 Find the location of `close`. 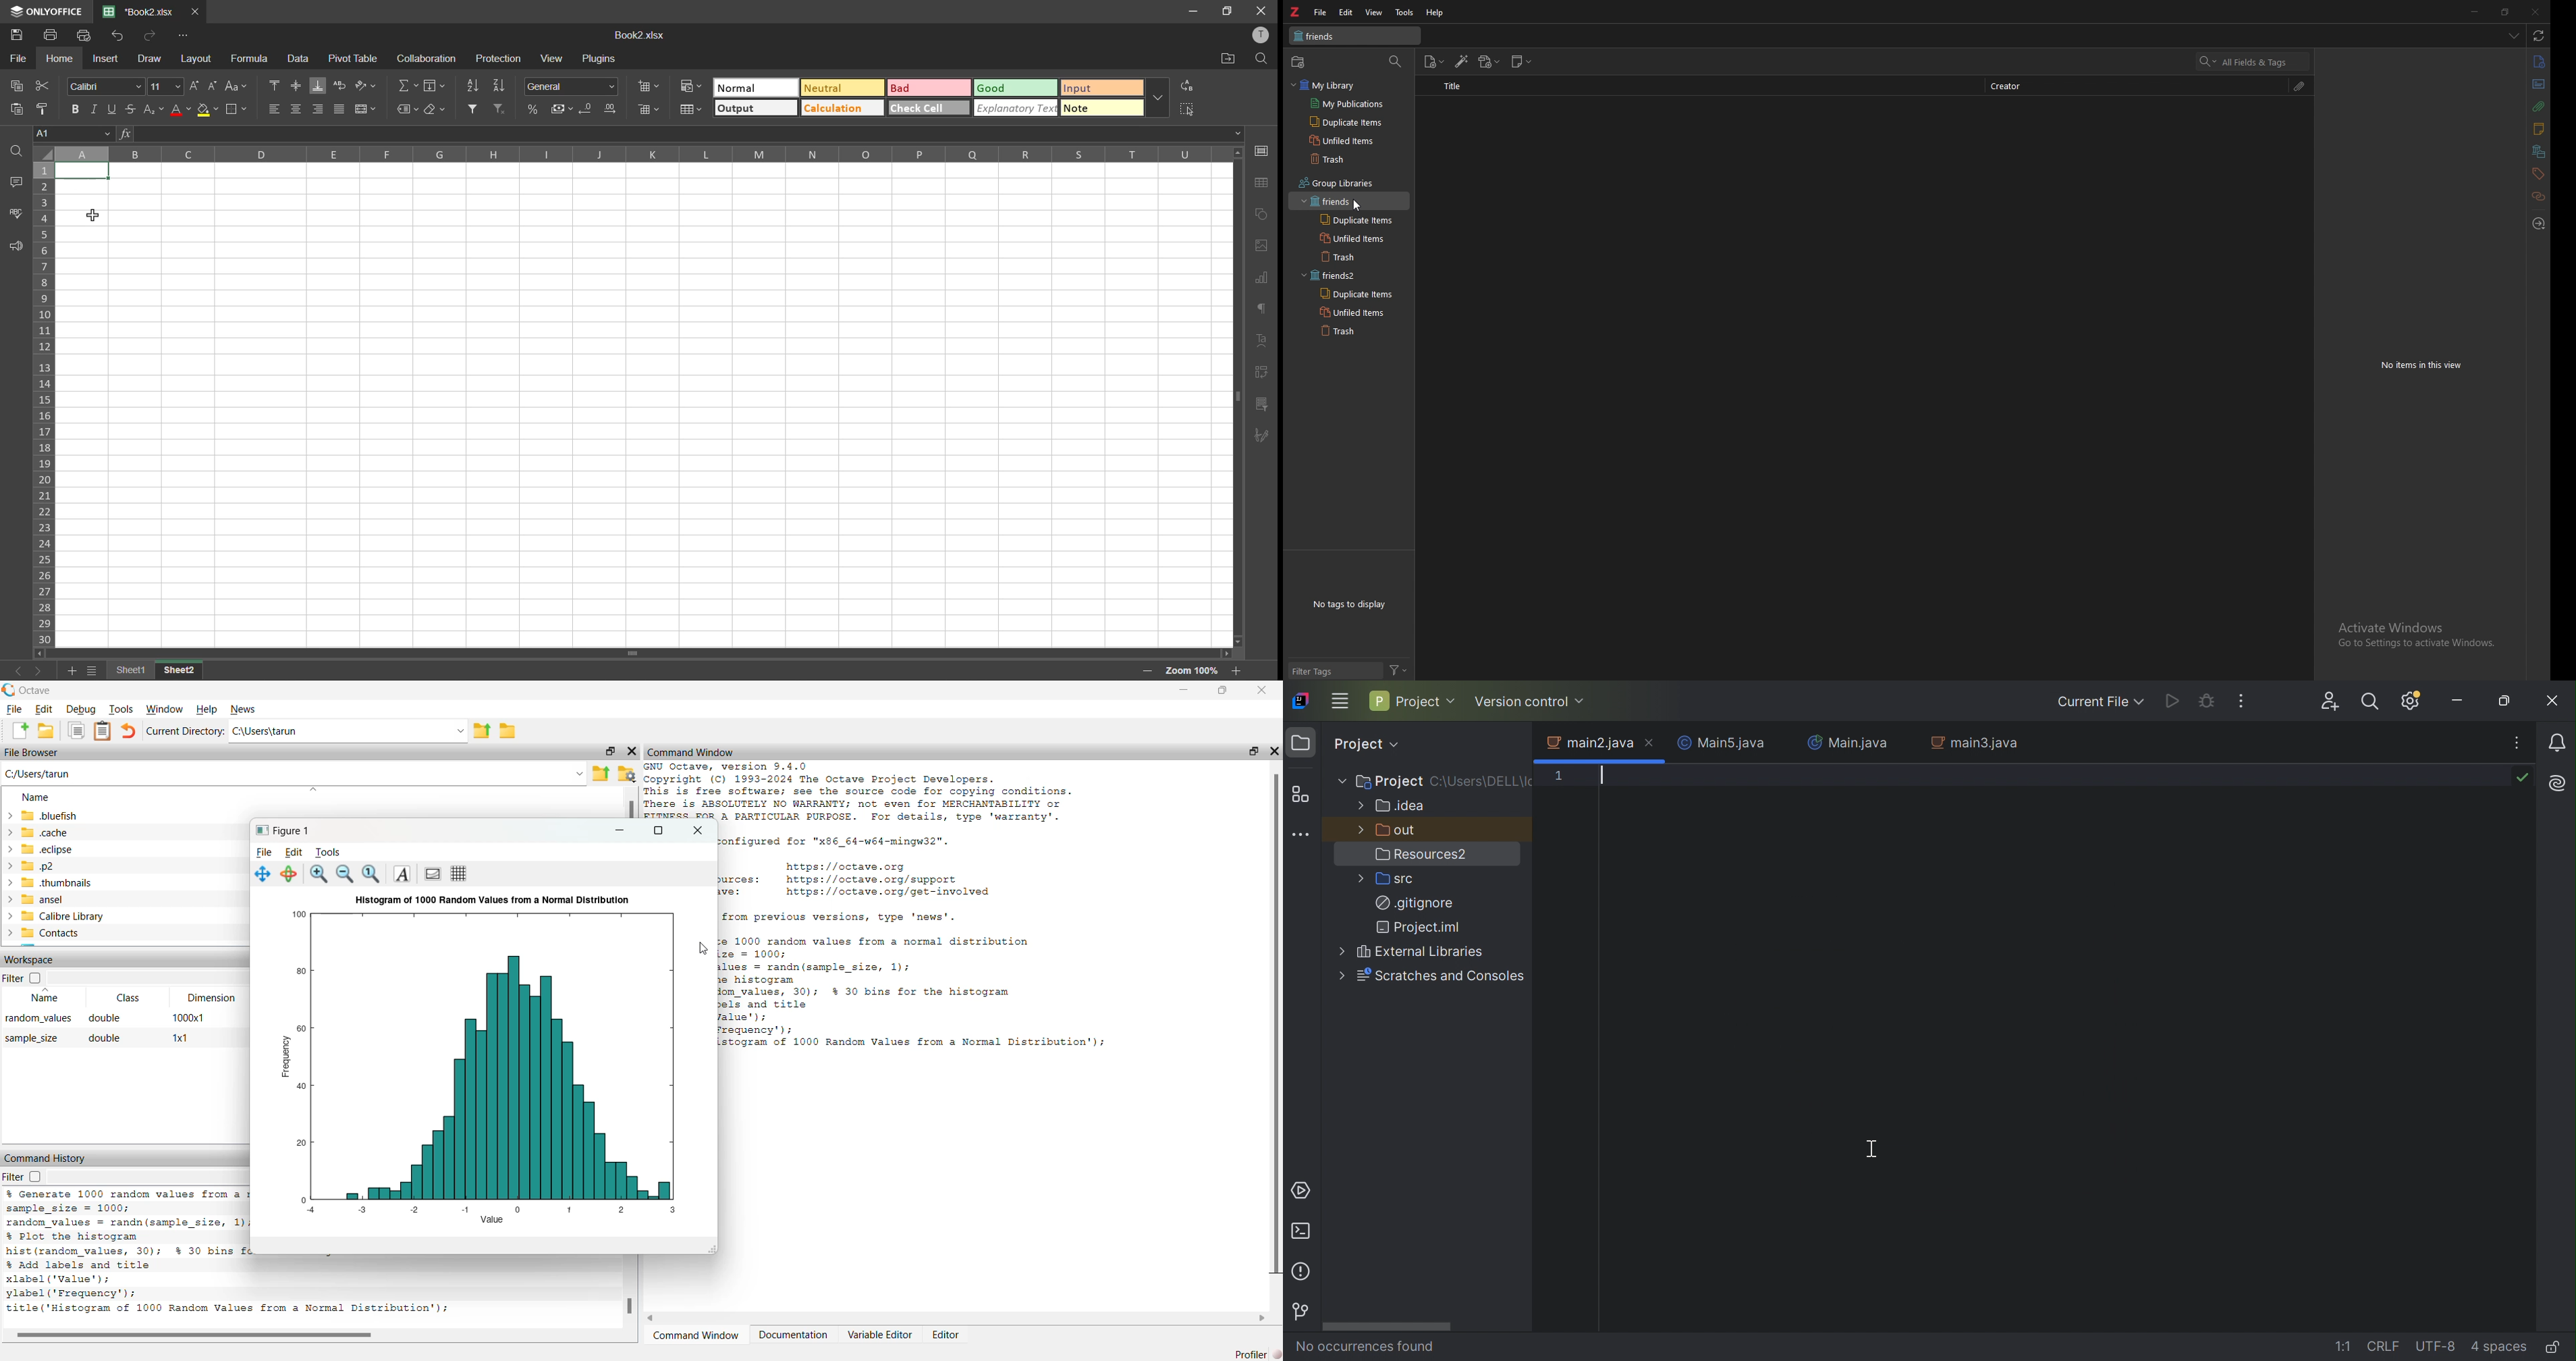

close is located at coordinates (2536, 11).